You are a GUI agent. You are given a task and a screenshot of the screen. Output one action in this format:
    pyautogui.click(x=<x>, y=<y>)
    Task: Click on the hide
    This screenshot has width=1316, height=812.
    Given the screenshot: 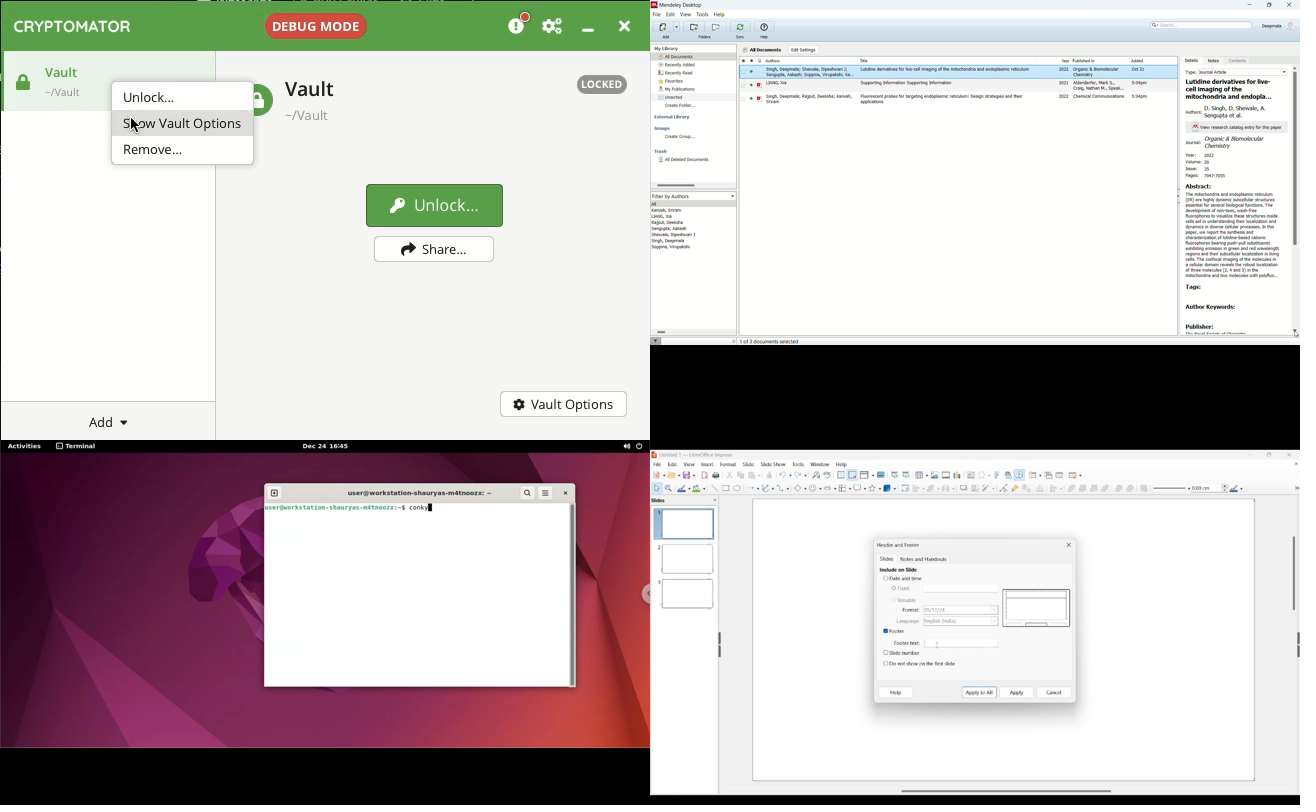 What is the action you would take?
    pyautogui.click(x=1296, y=488)
    